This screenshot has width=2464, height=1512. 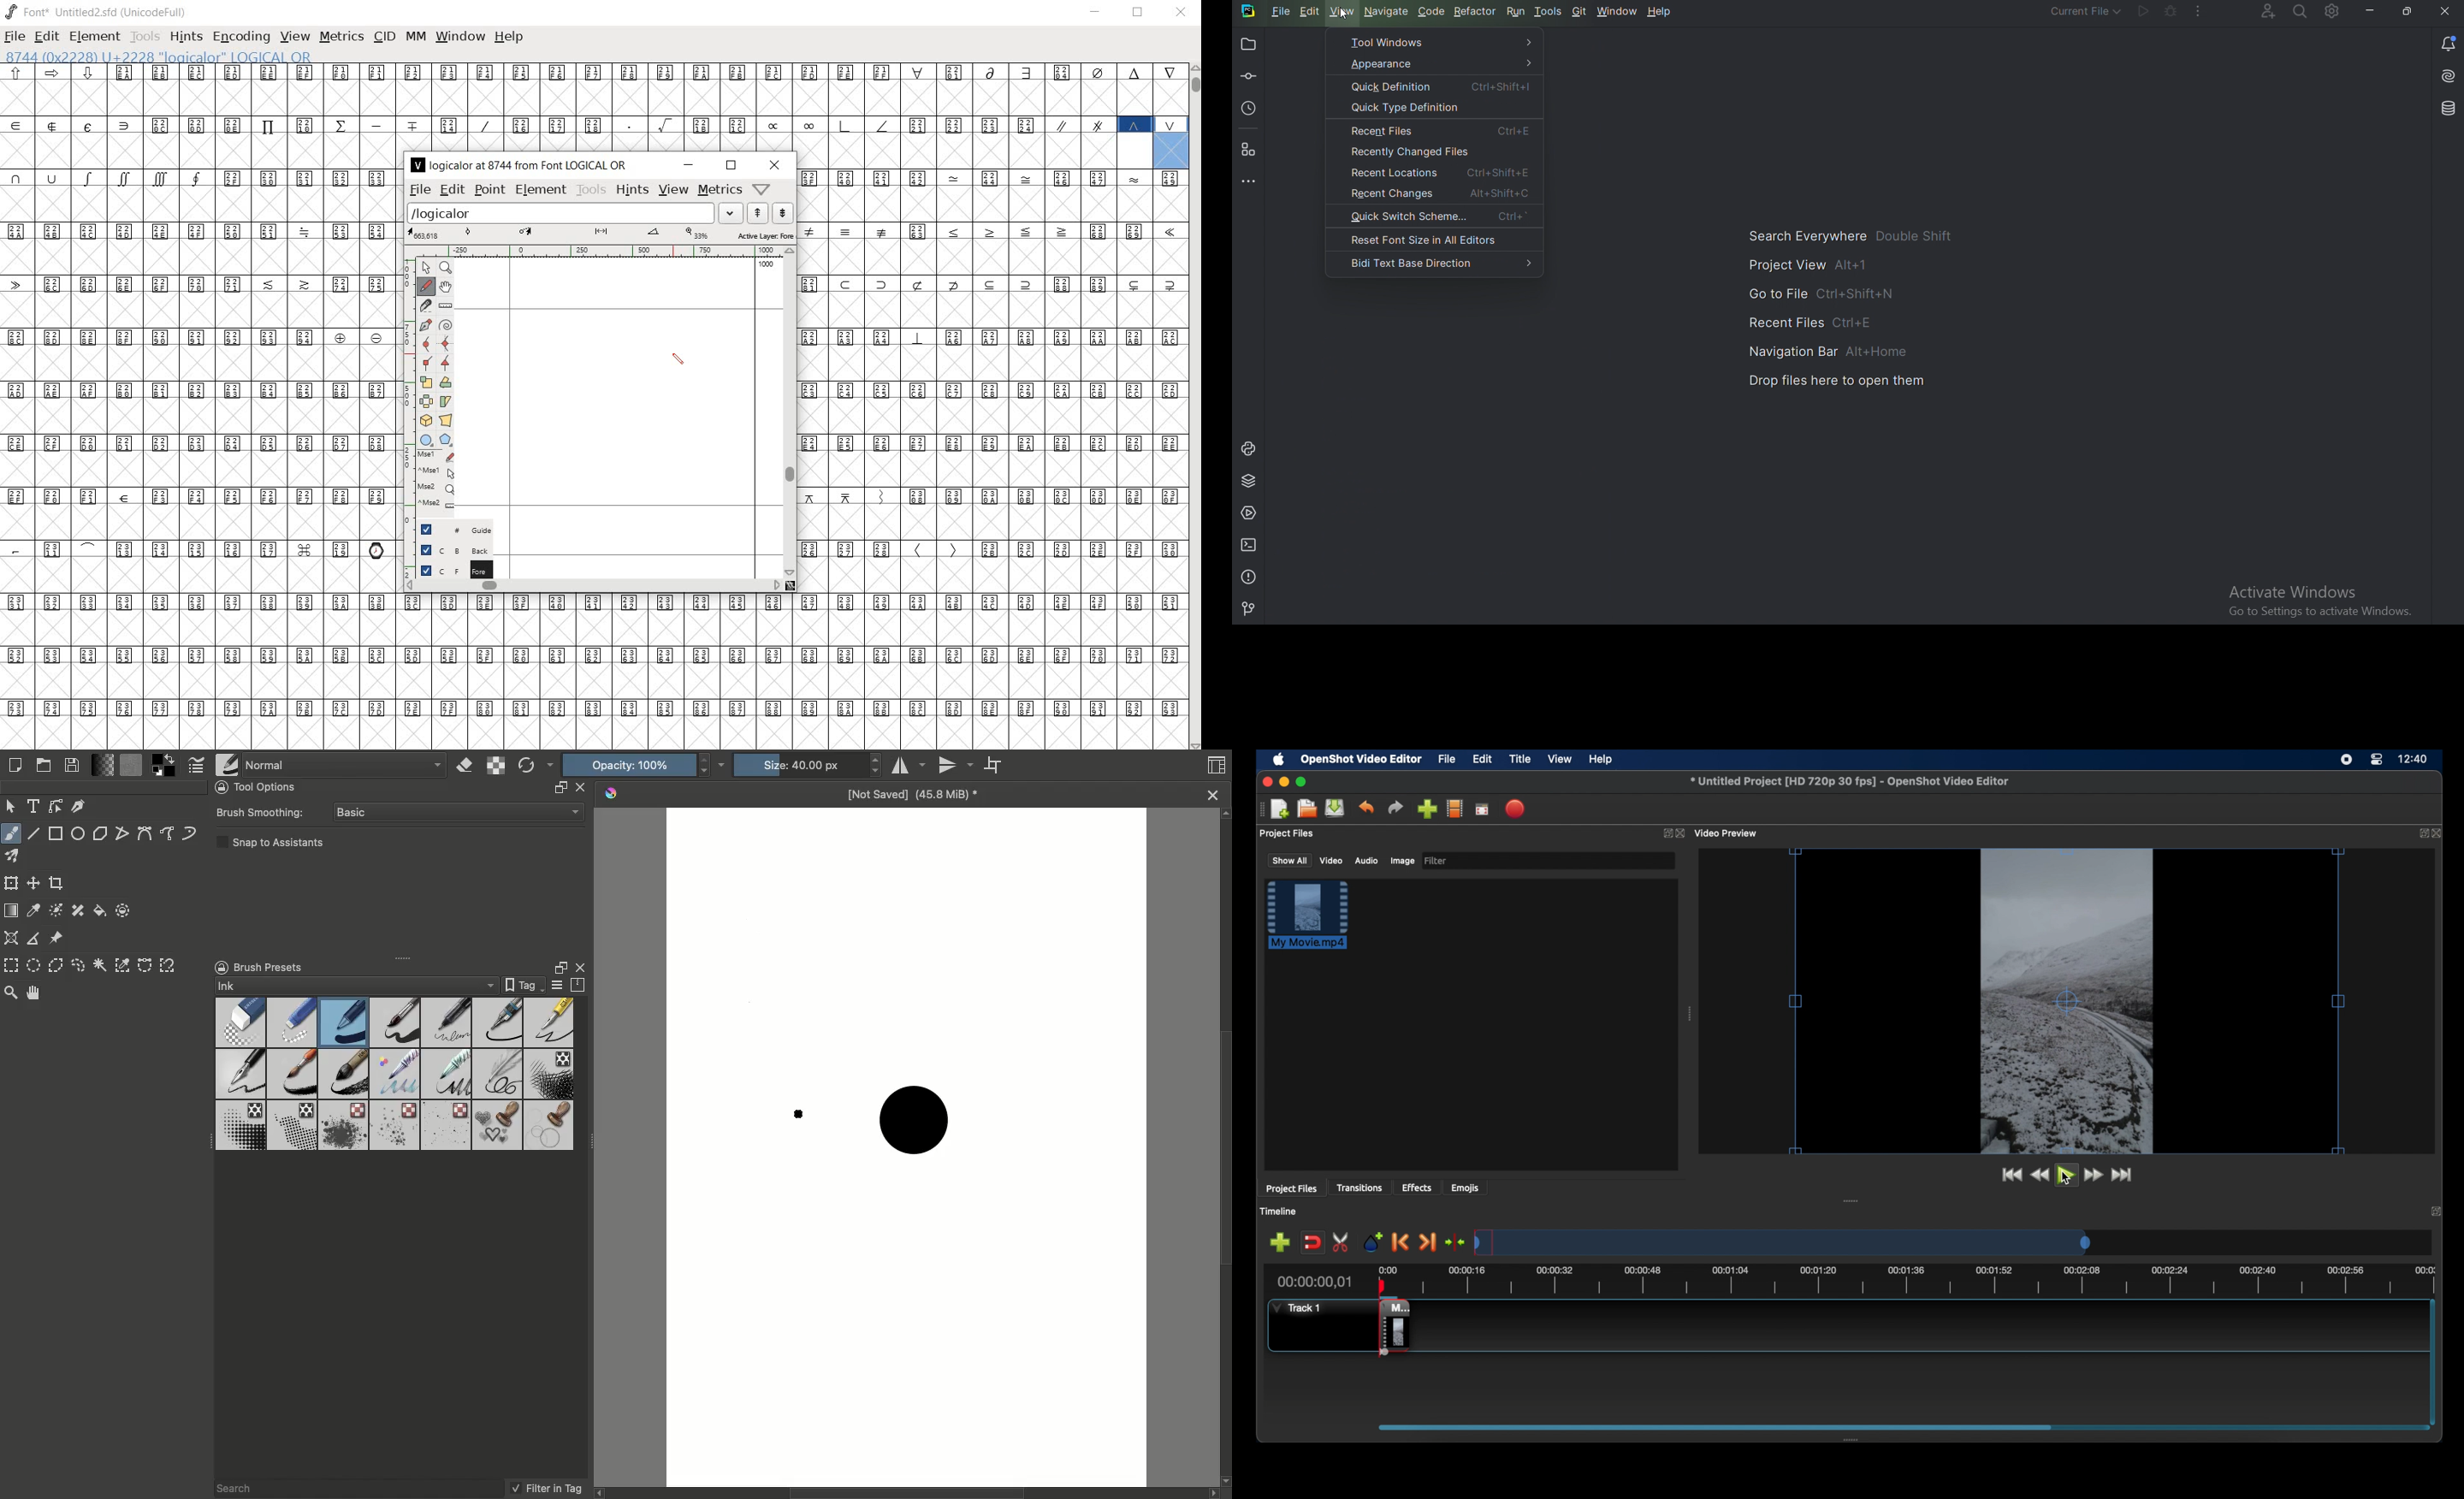 I want to click on emojis, so click(x=1466, y=1188).